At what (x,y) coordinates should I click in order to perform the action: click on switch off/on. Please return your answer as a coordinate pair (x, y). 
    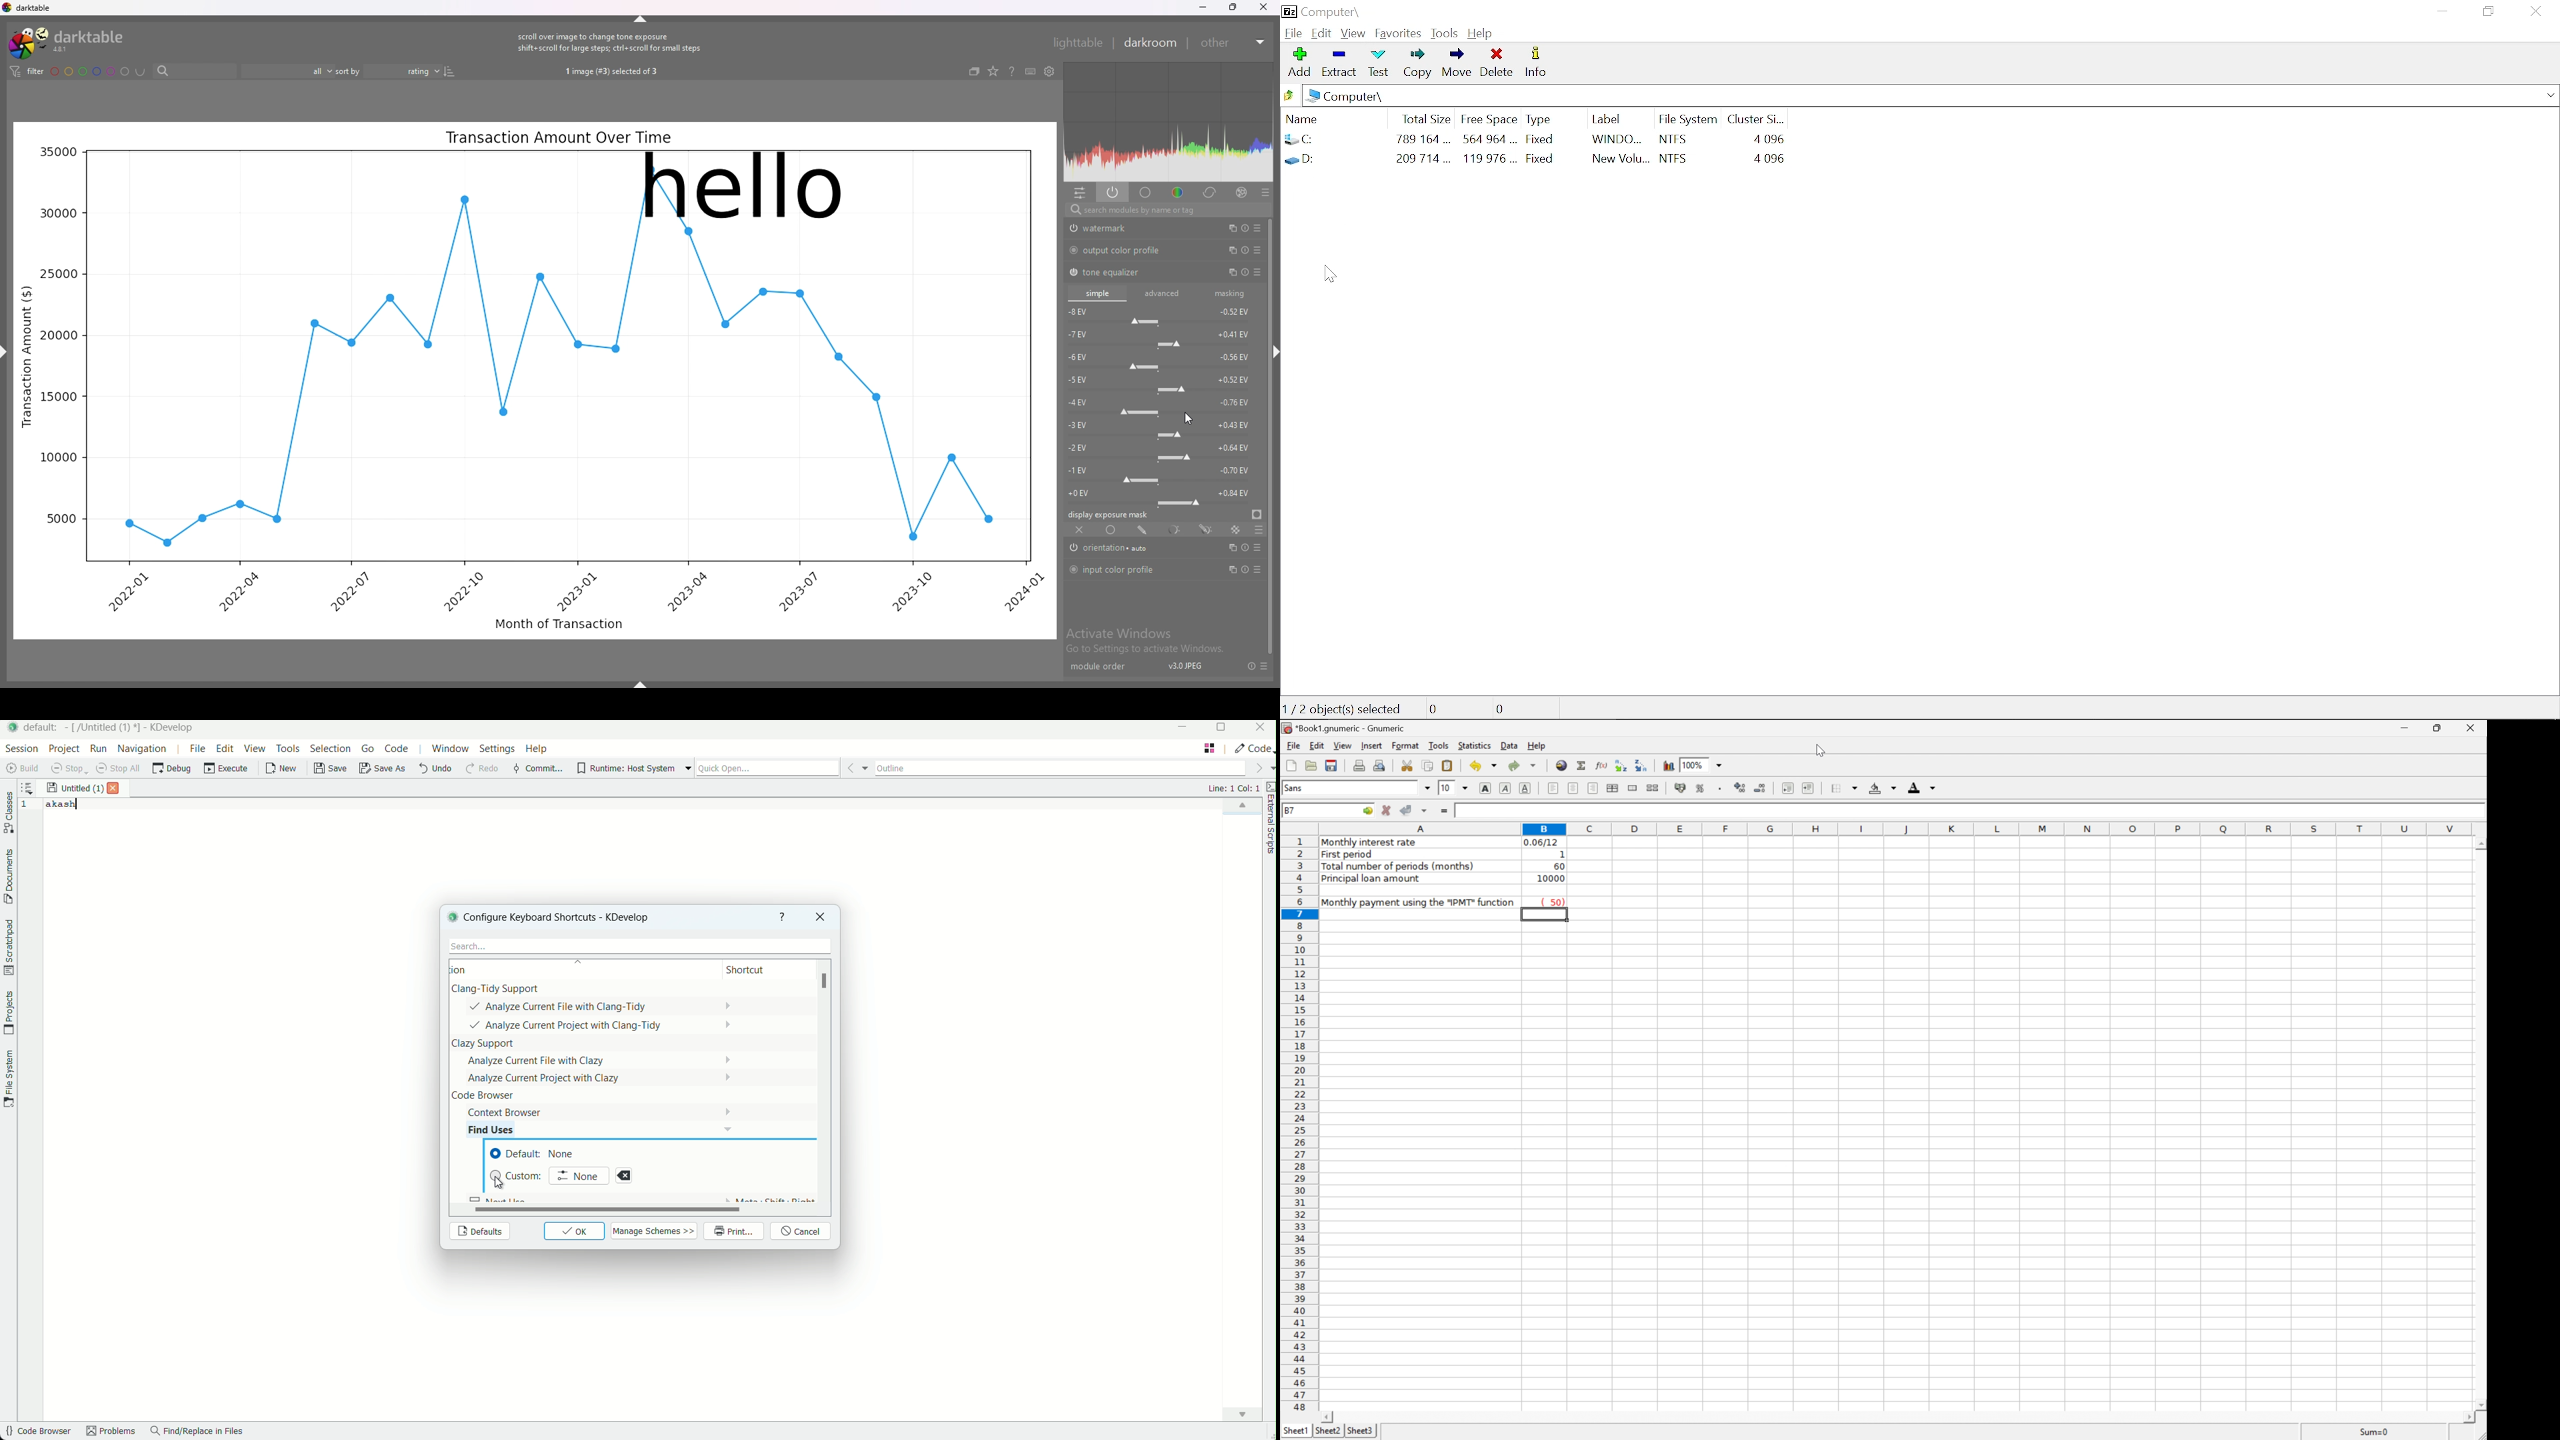
    Looking at the image, I should click on (1073, 569).